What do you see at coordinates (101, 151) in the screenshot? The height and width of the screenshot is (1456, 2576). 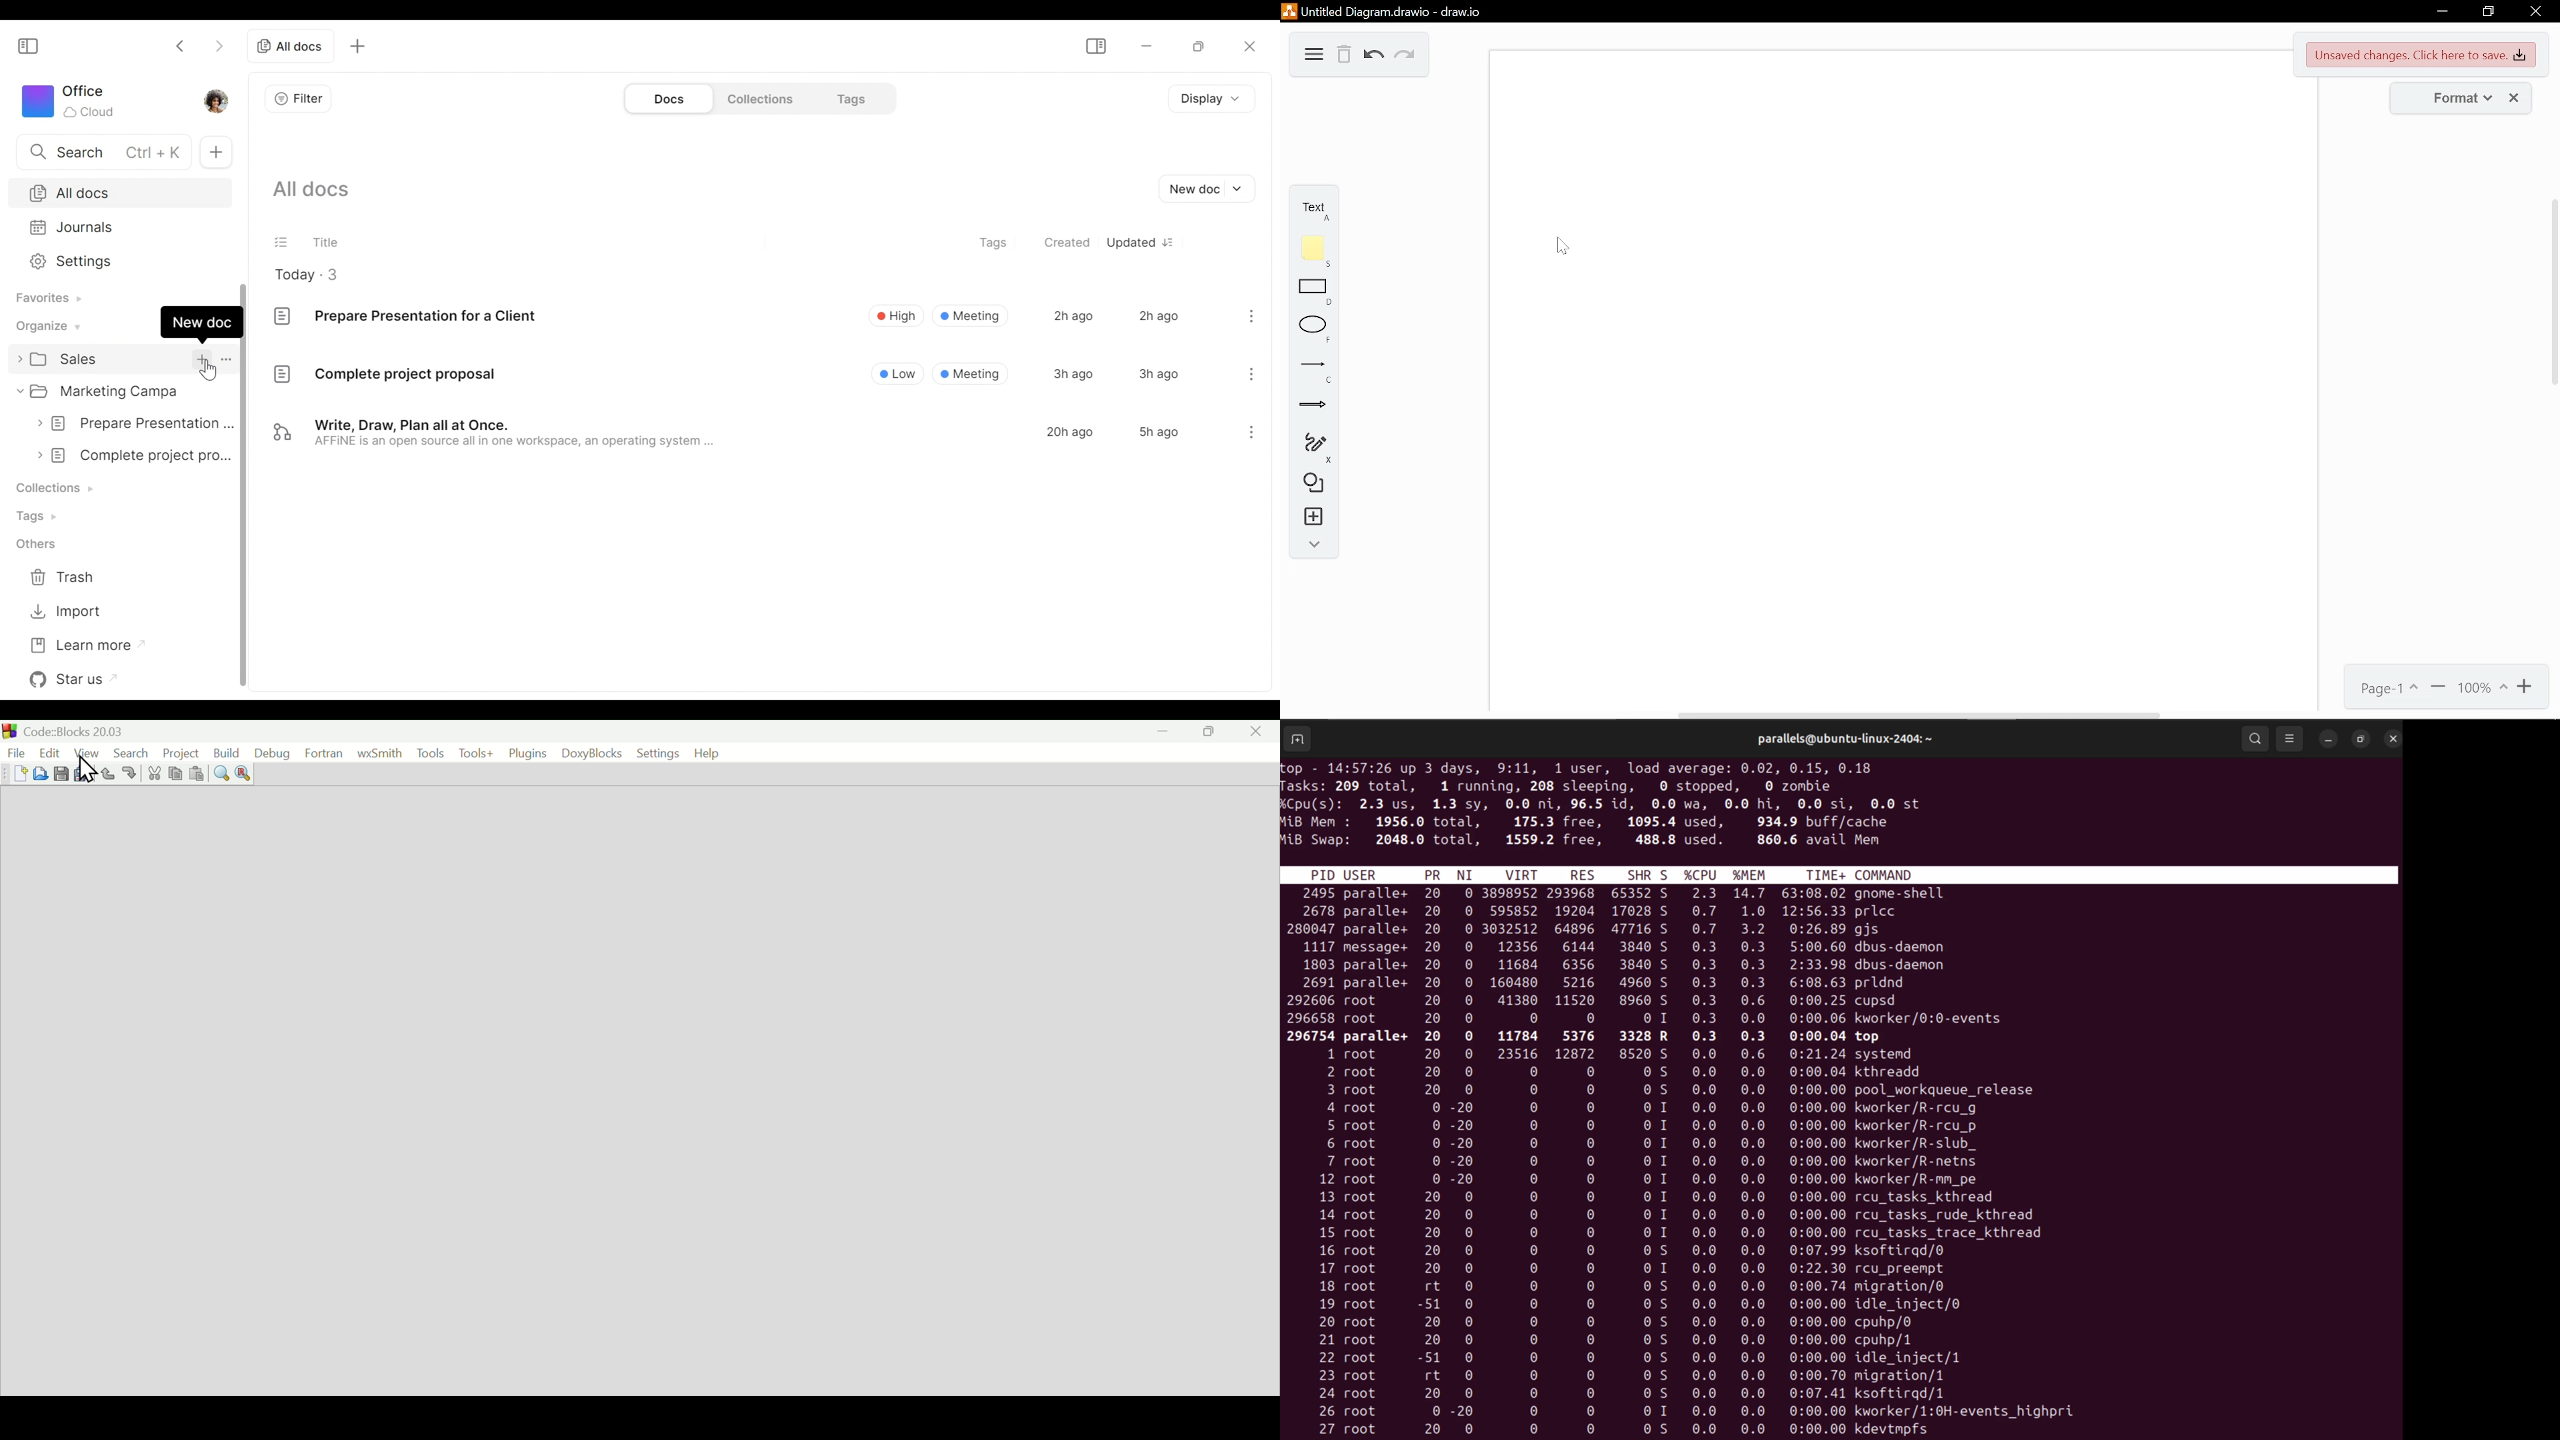 I see `Search` at bounding box center [101, 151].